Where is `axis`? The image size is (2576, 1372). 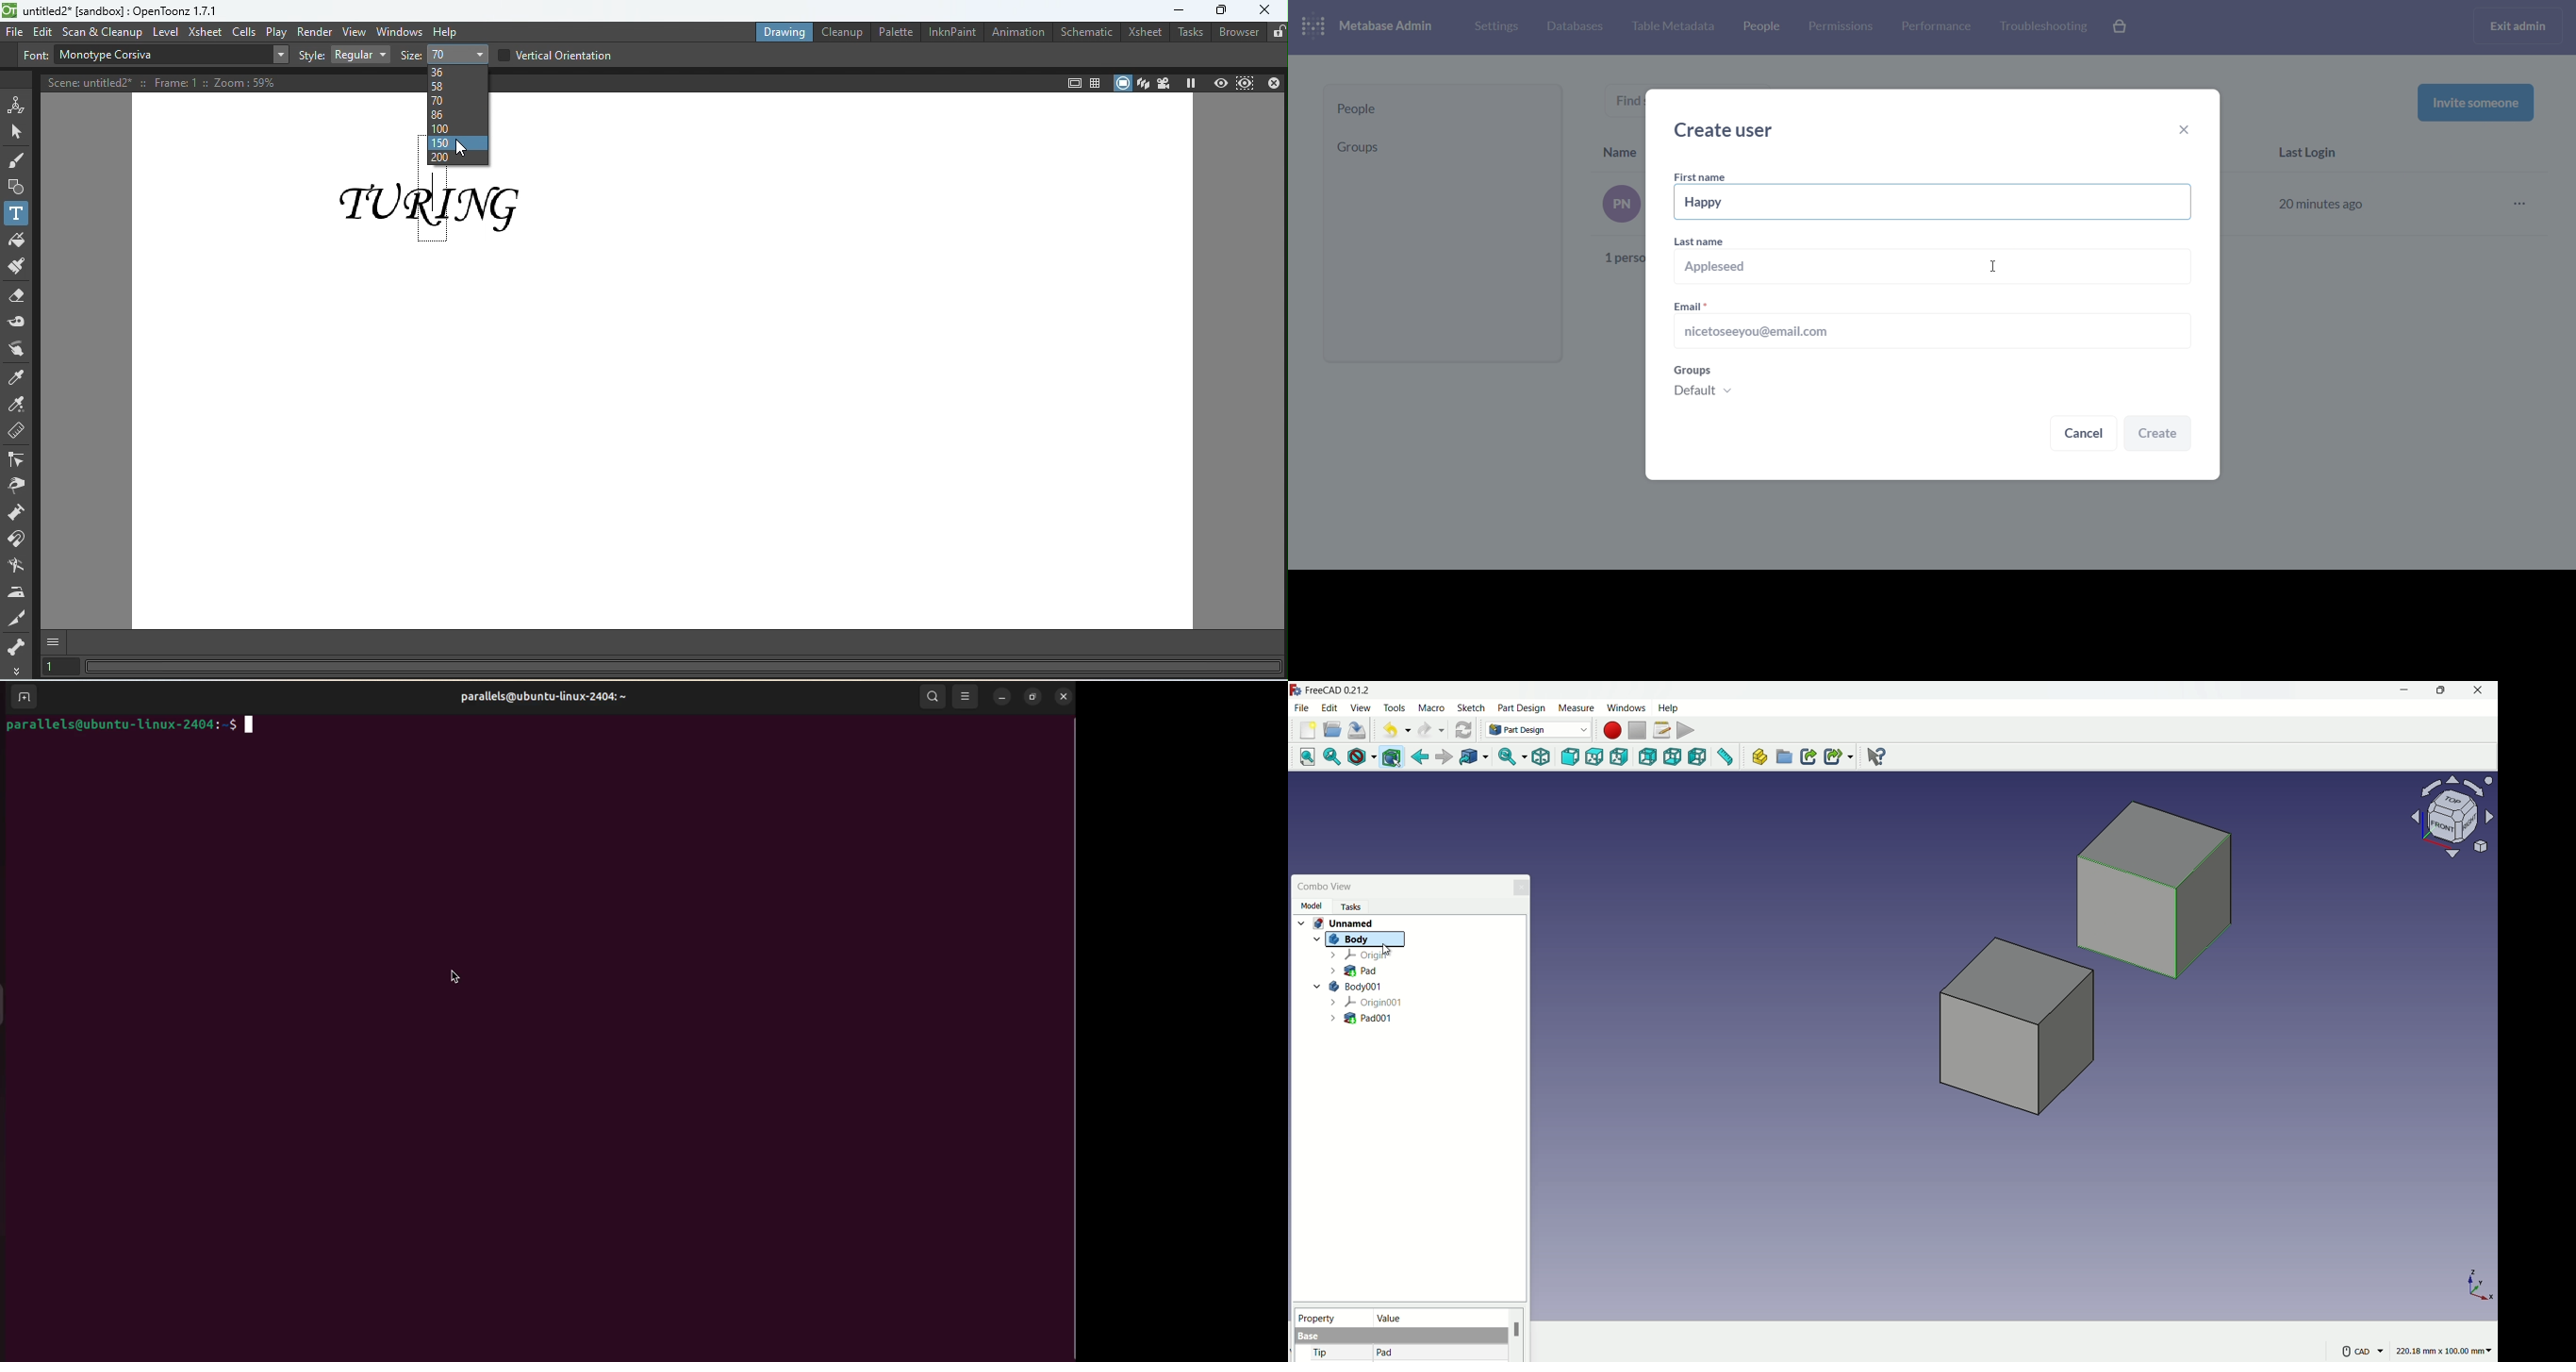
axis is located at coordinates (2481, 1284).